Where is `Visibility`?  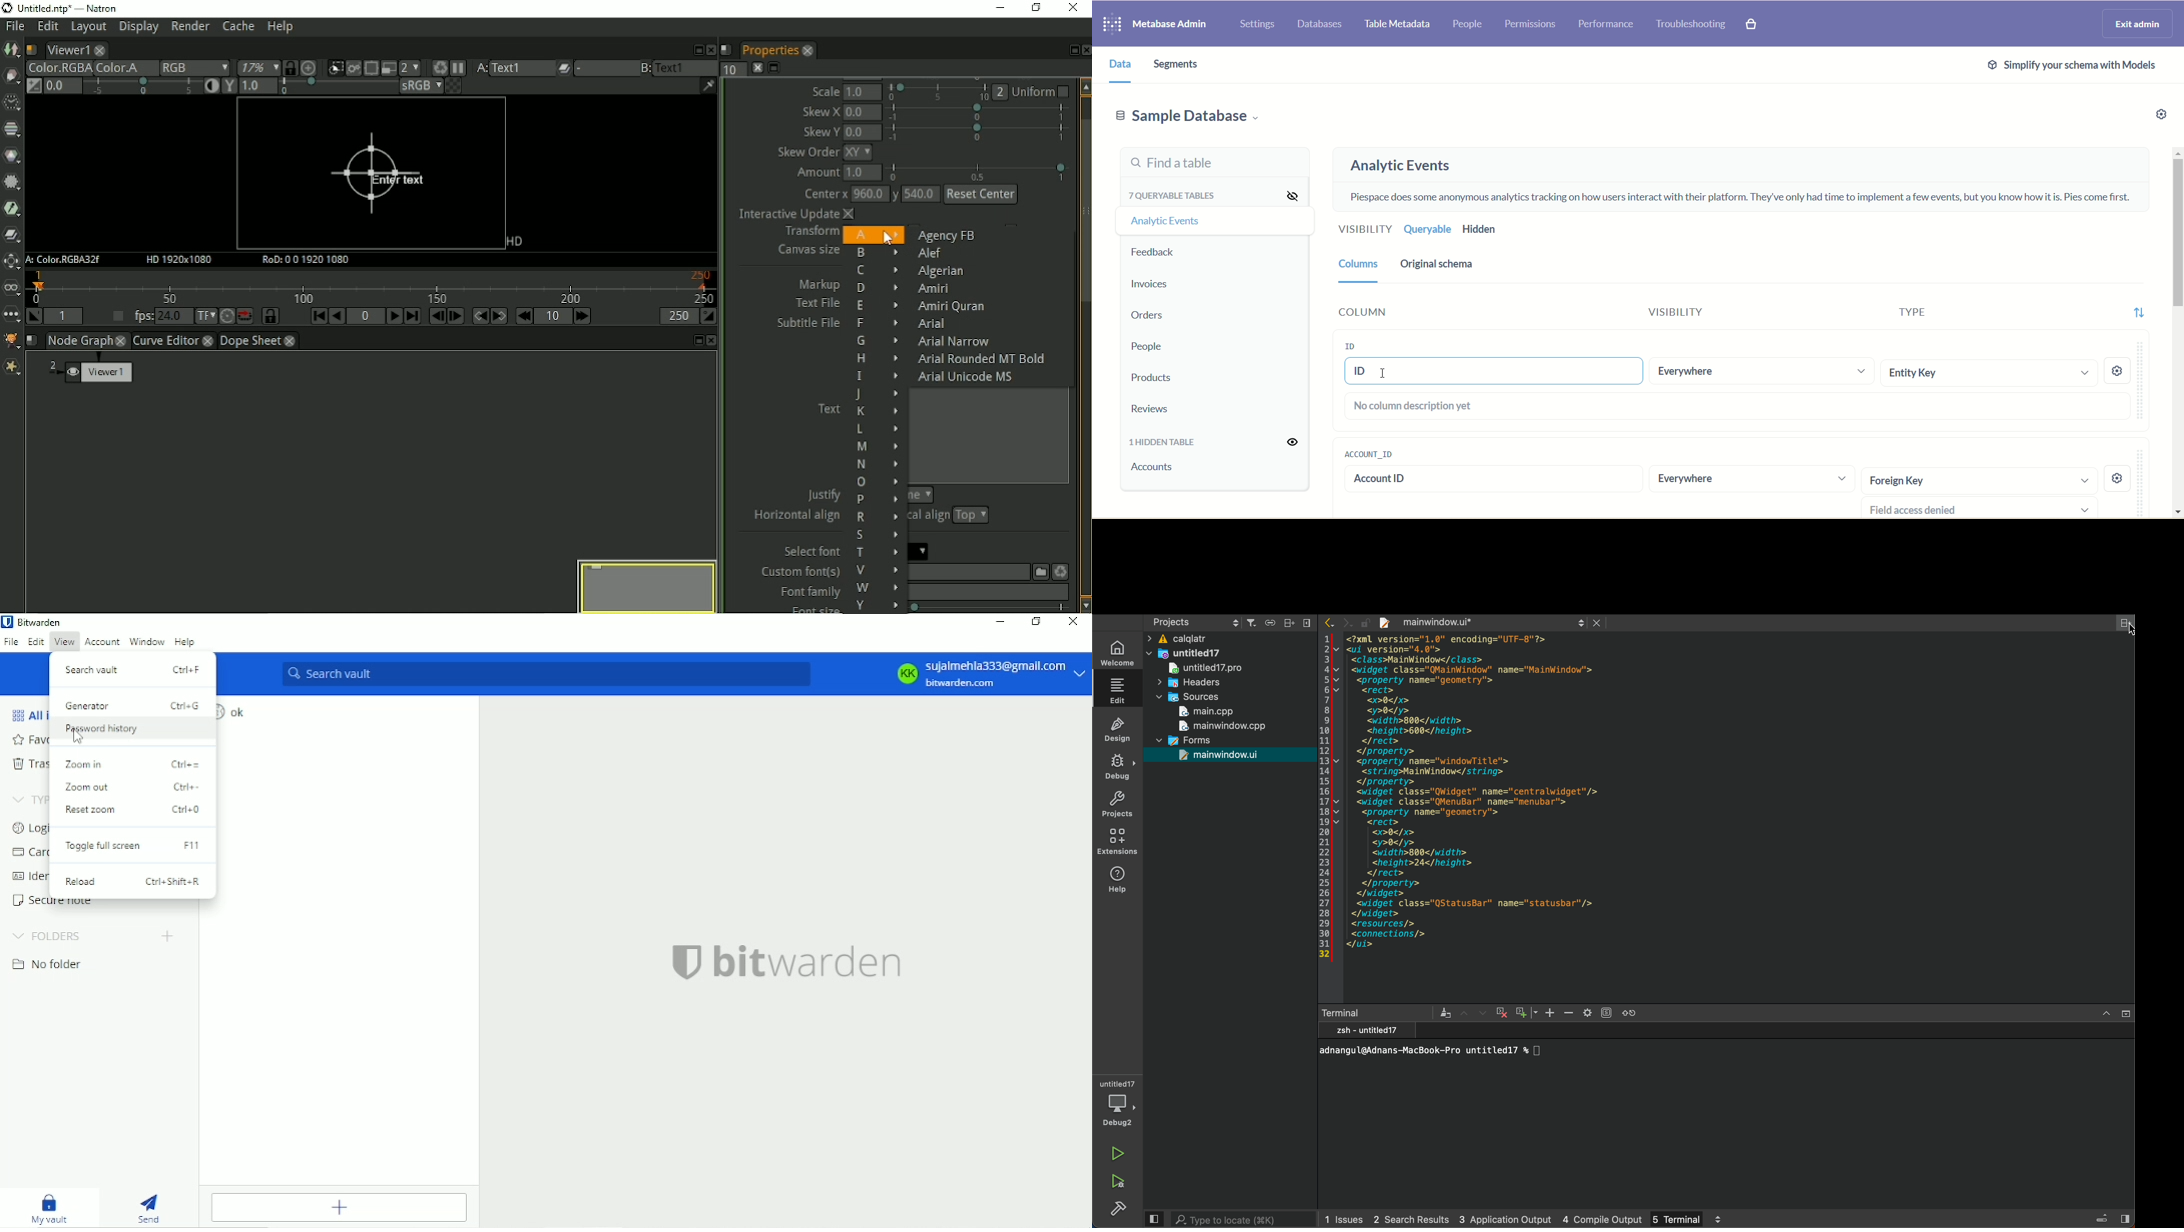 Visibility is located at coordinates (1673, 313).